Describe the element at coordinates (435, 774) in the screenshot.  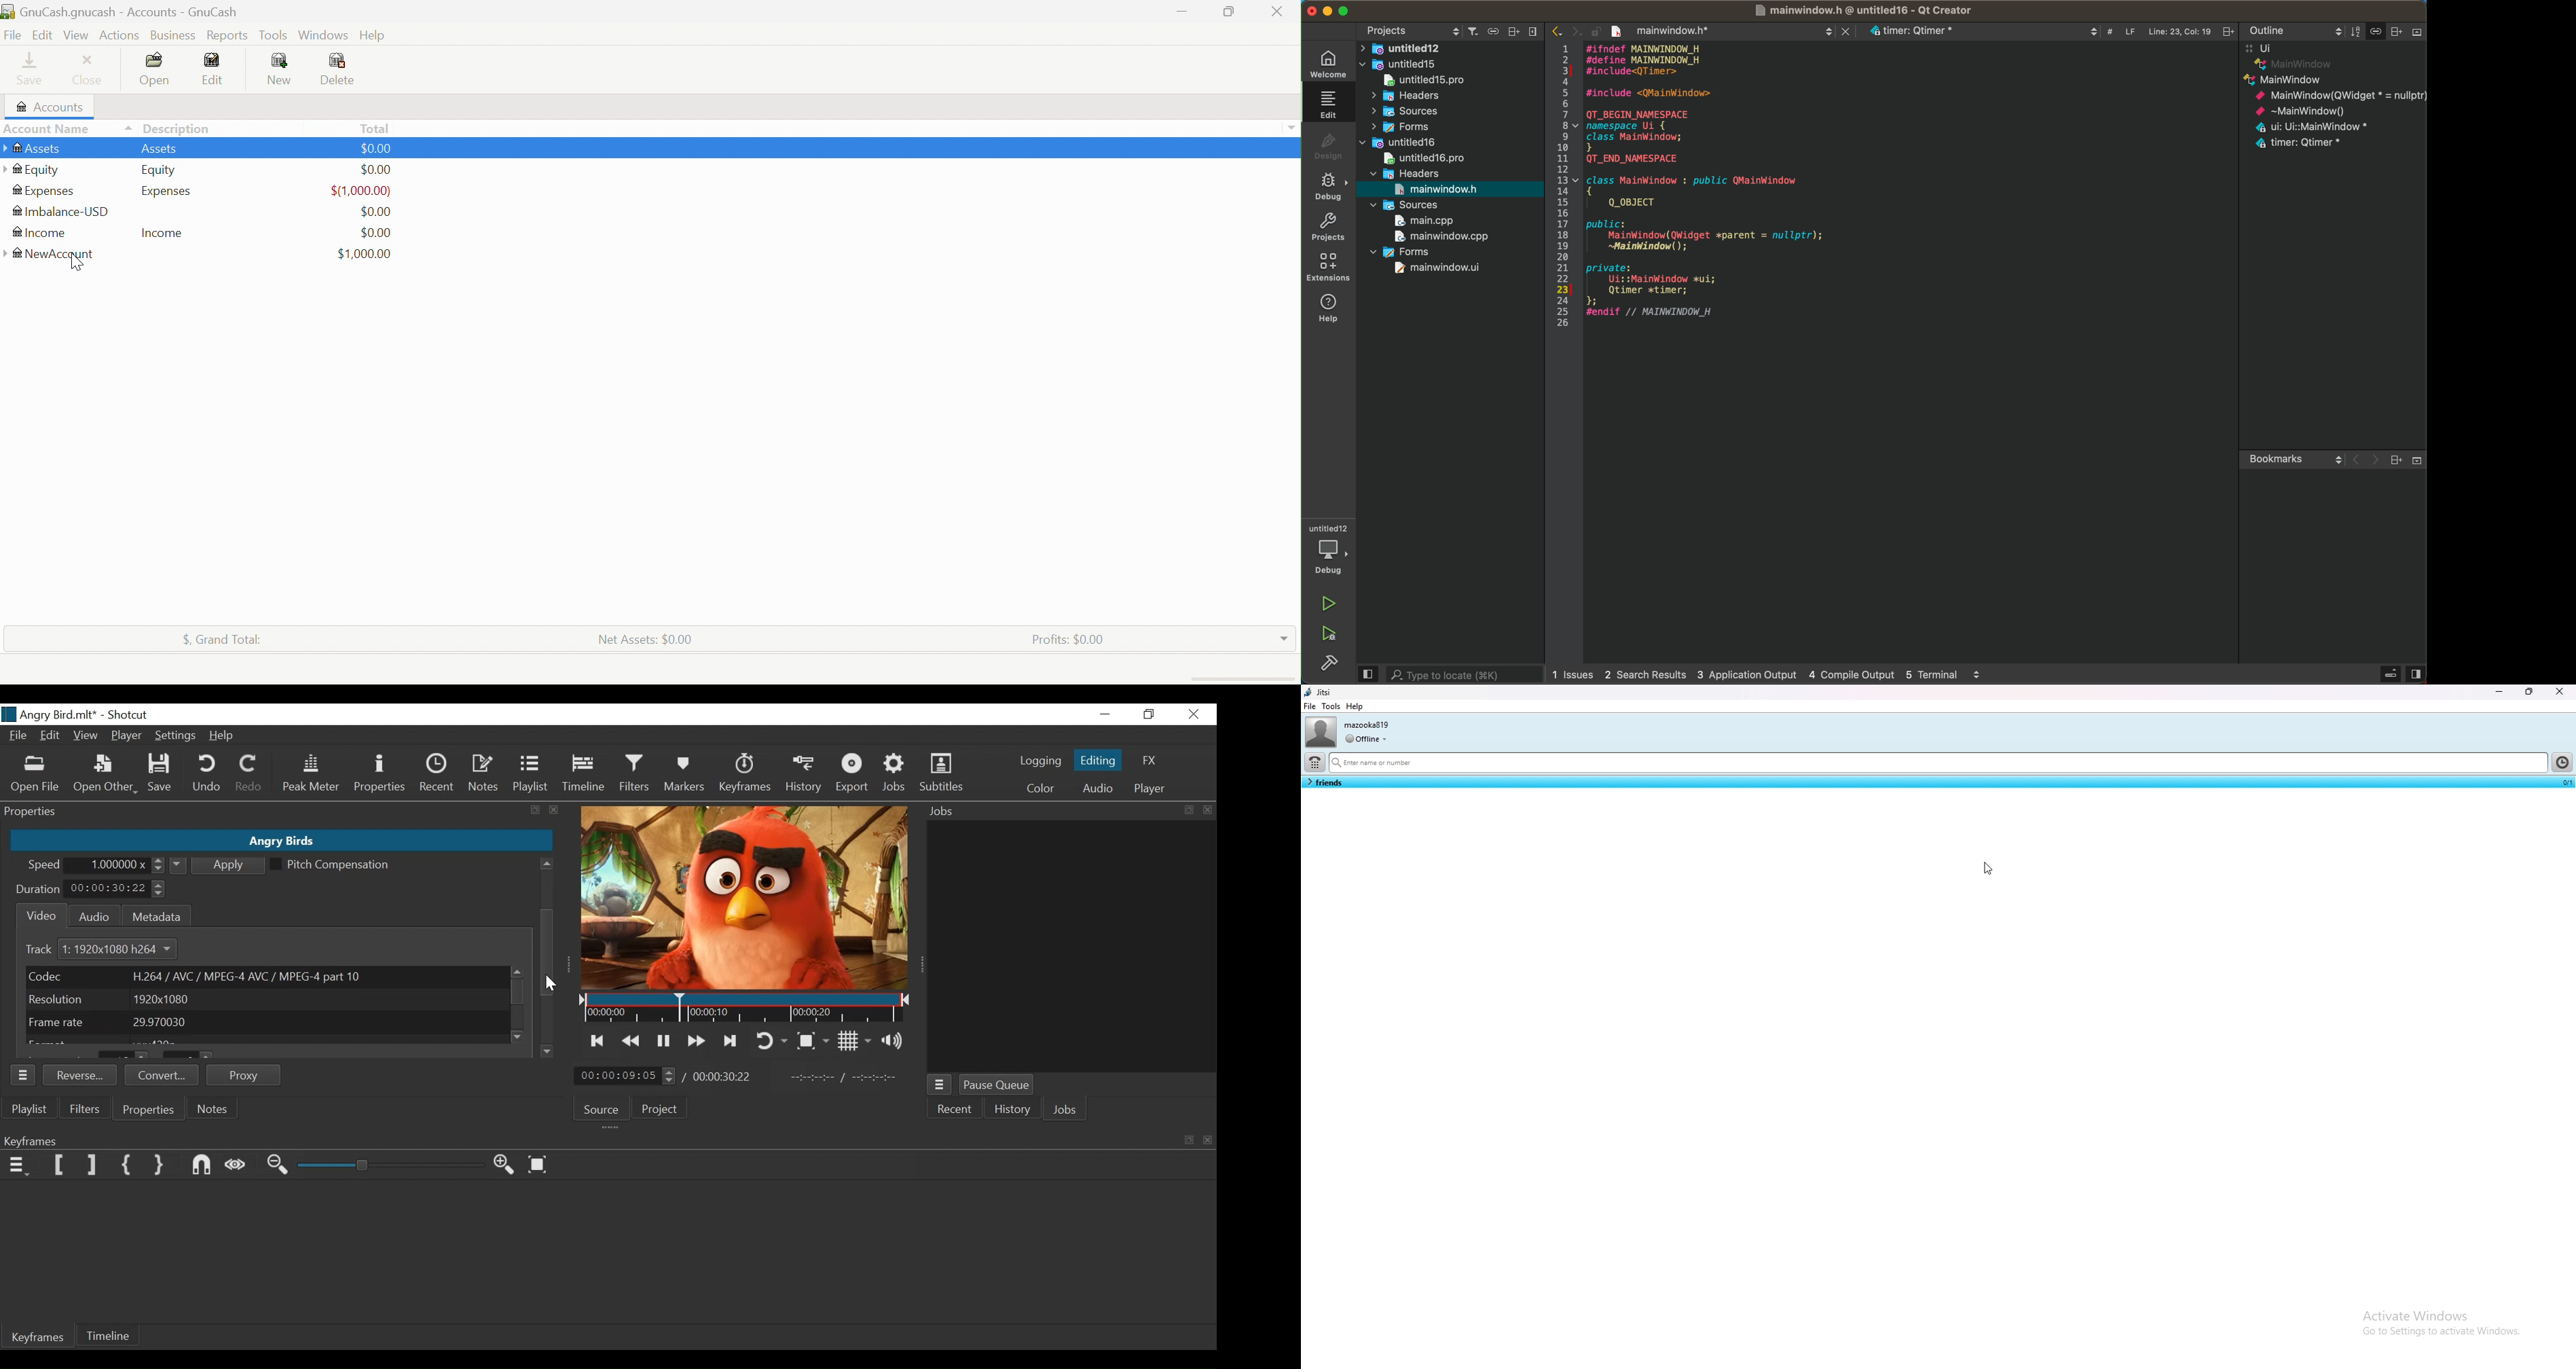
I see `Recent` at that location.